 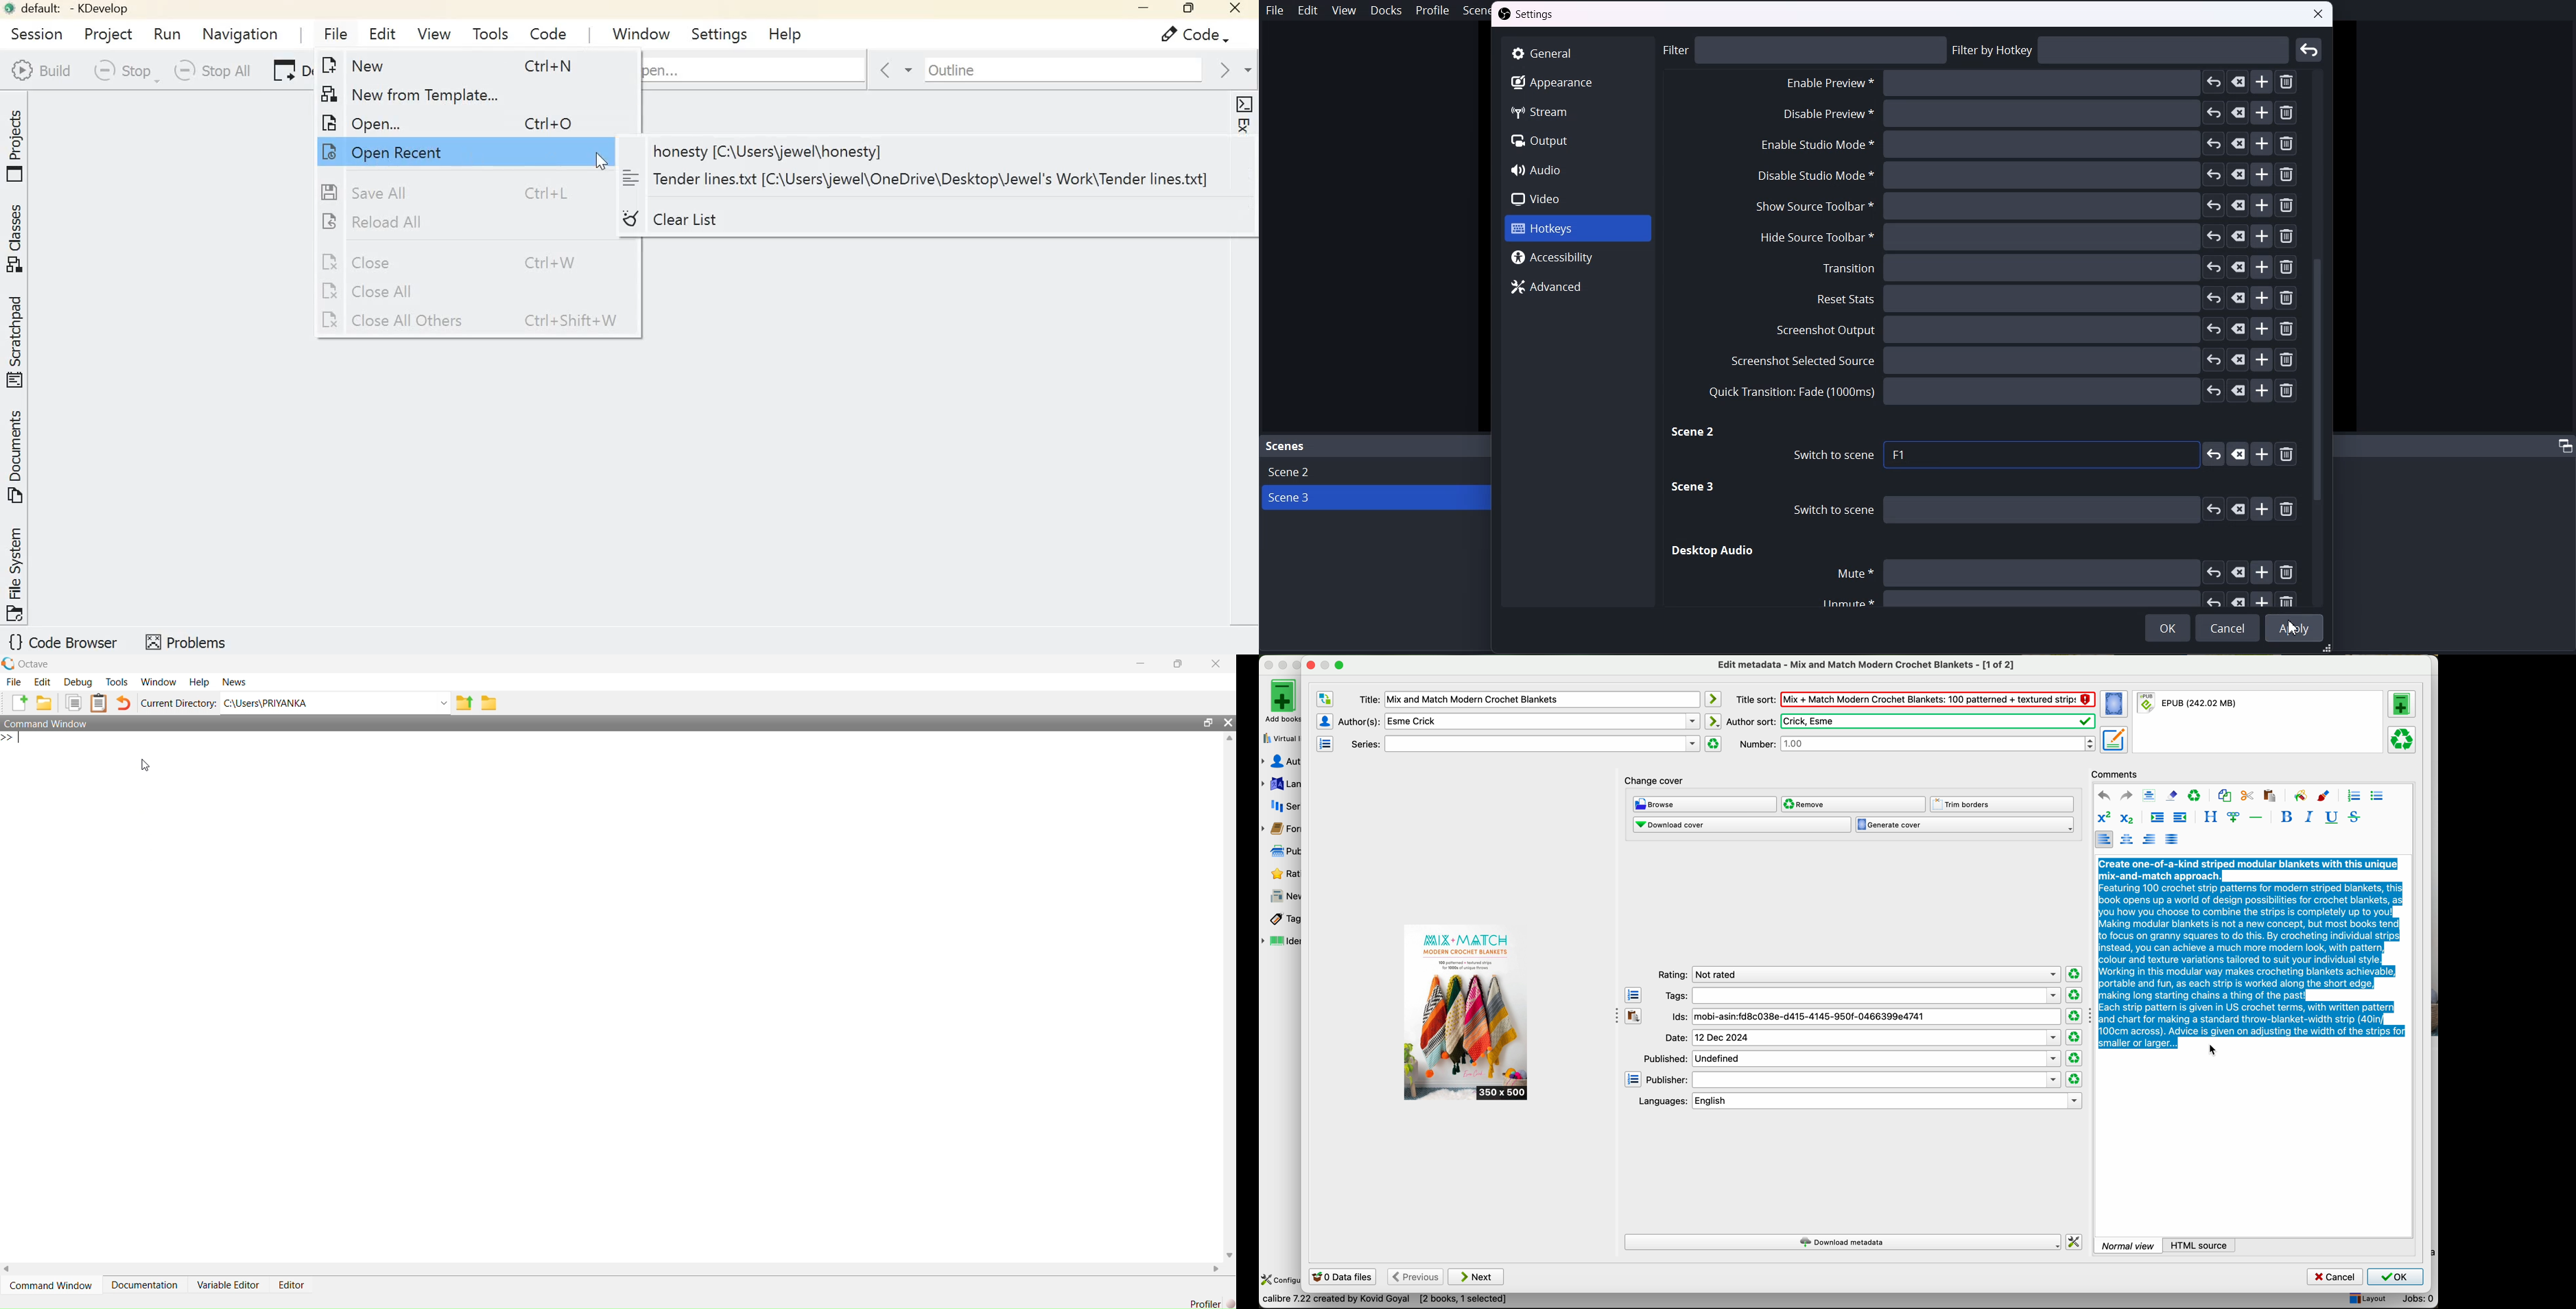 I want to click on change cover, so click(x=1655, y=782).